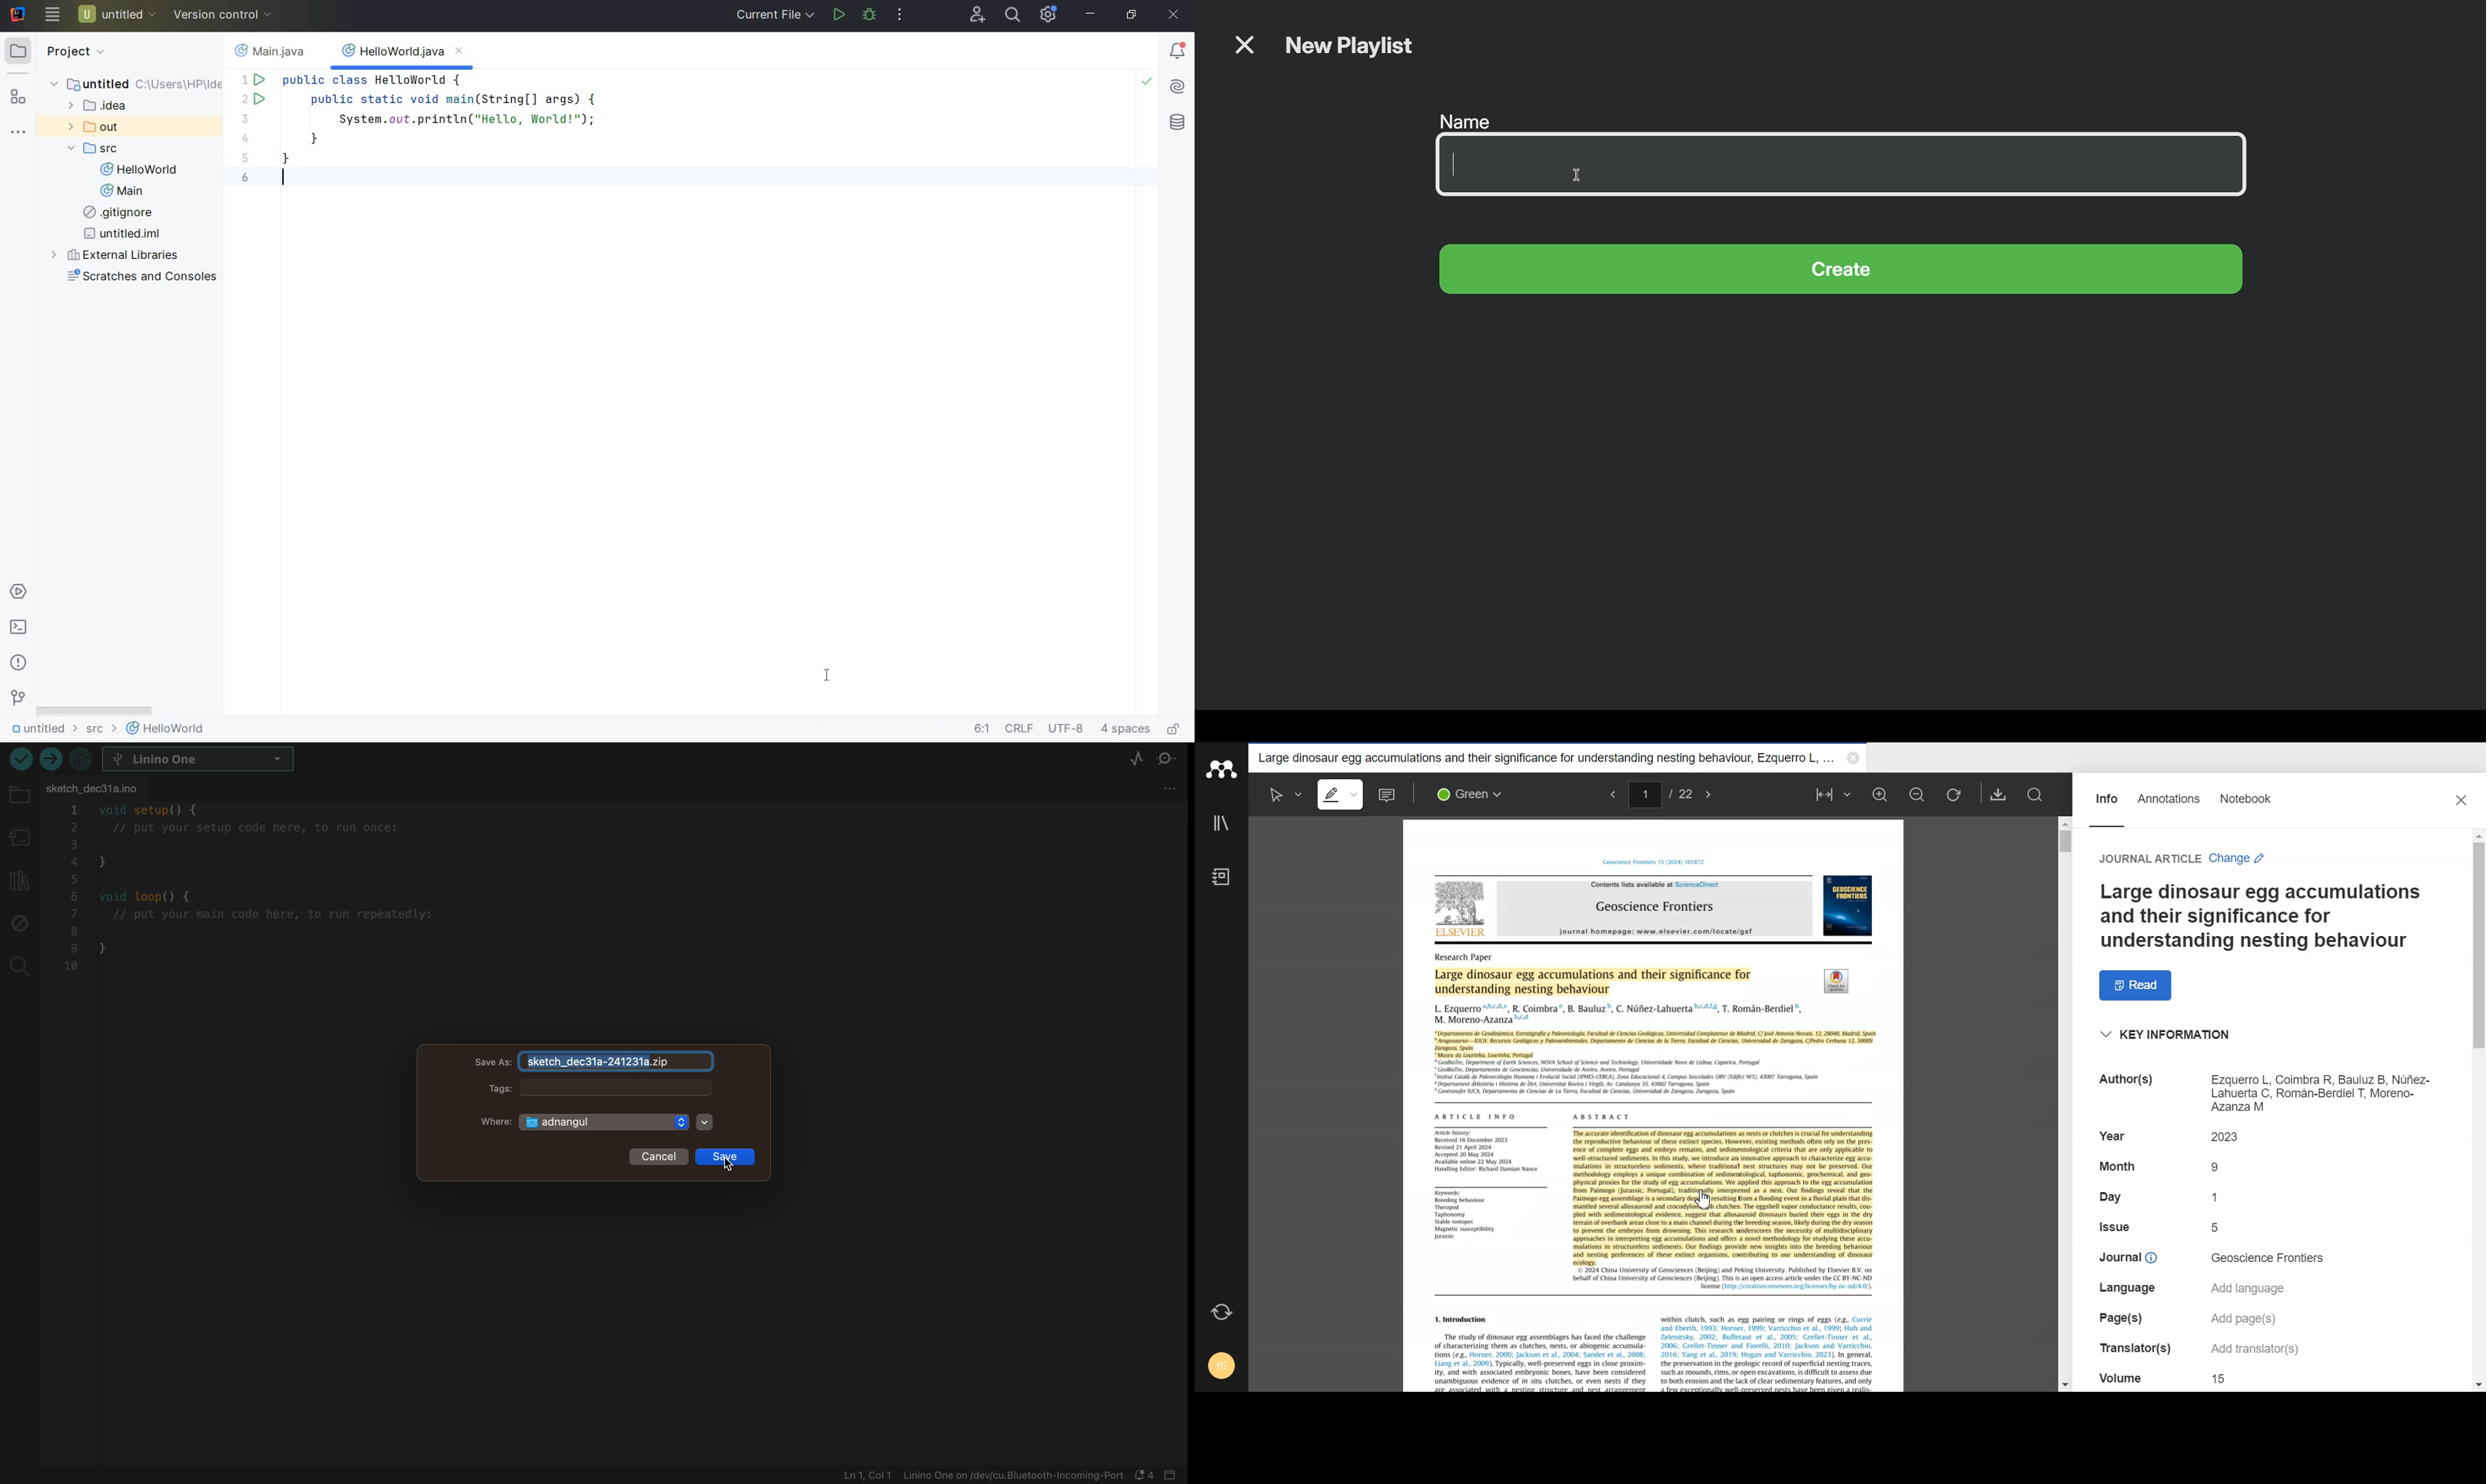  I want to click on Cursor, so click(1706, 1201).